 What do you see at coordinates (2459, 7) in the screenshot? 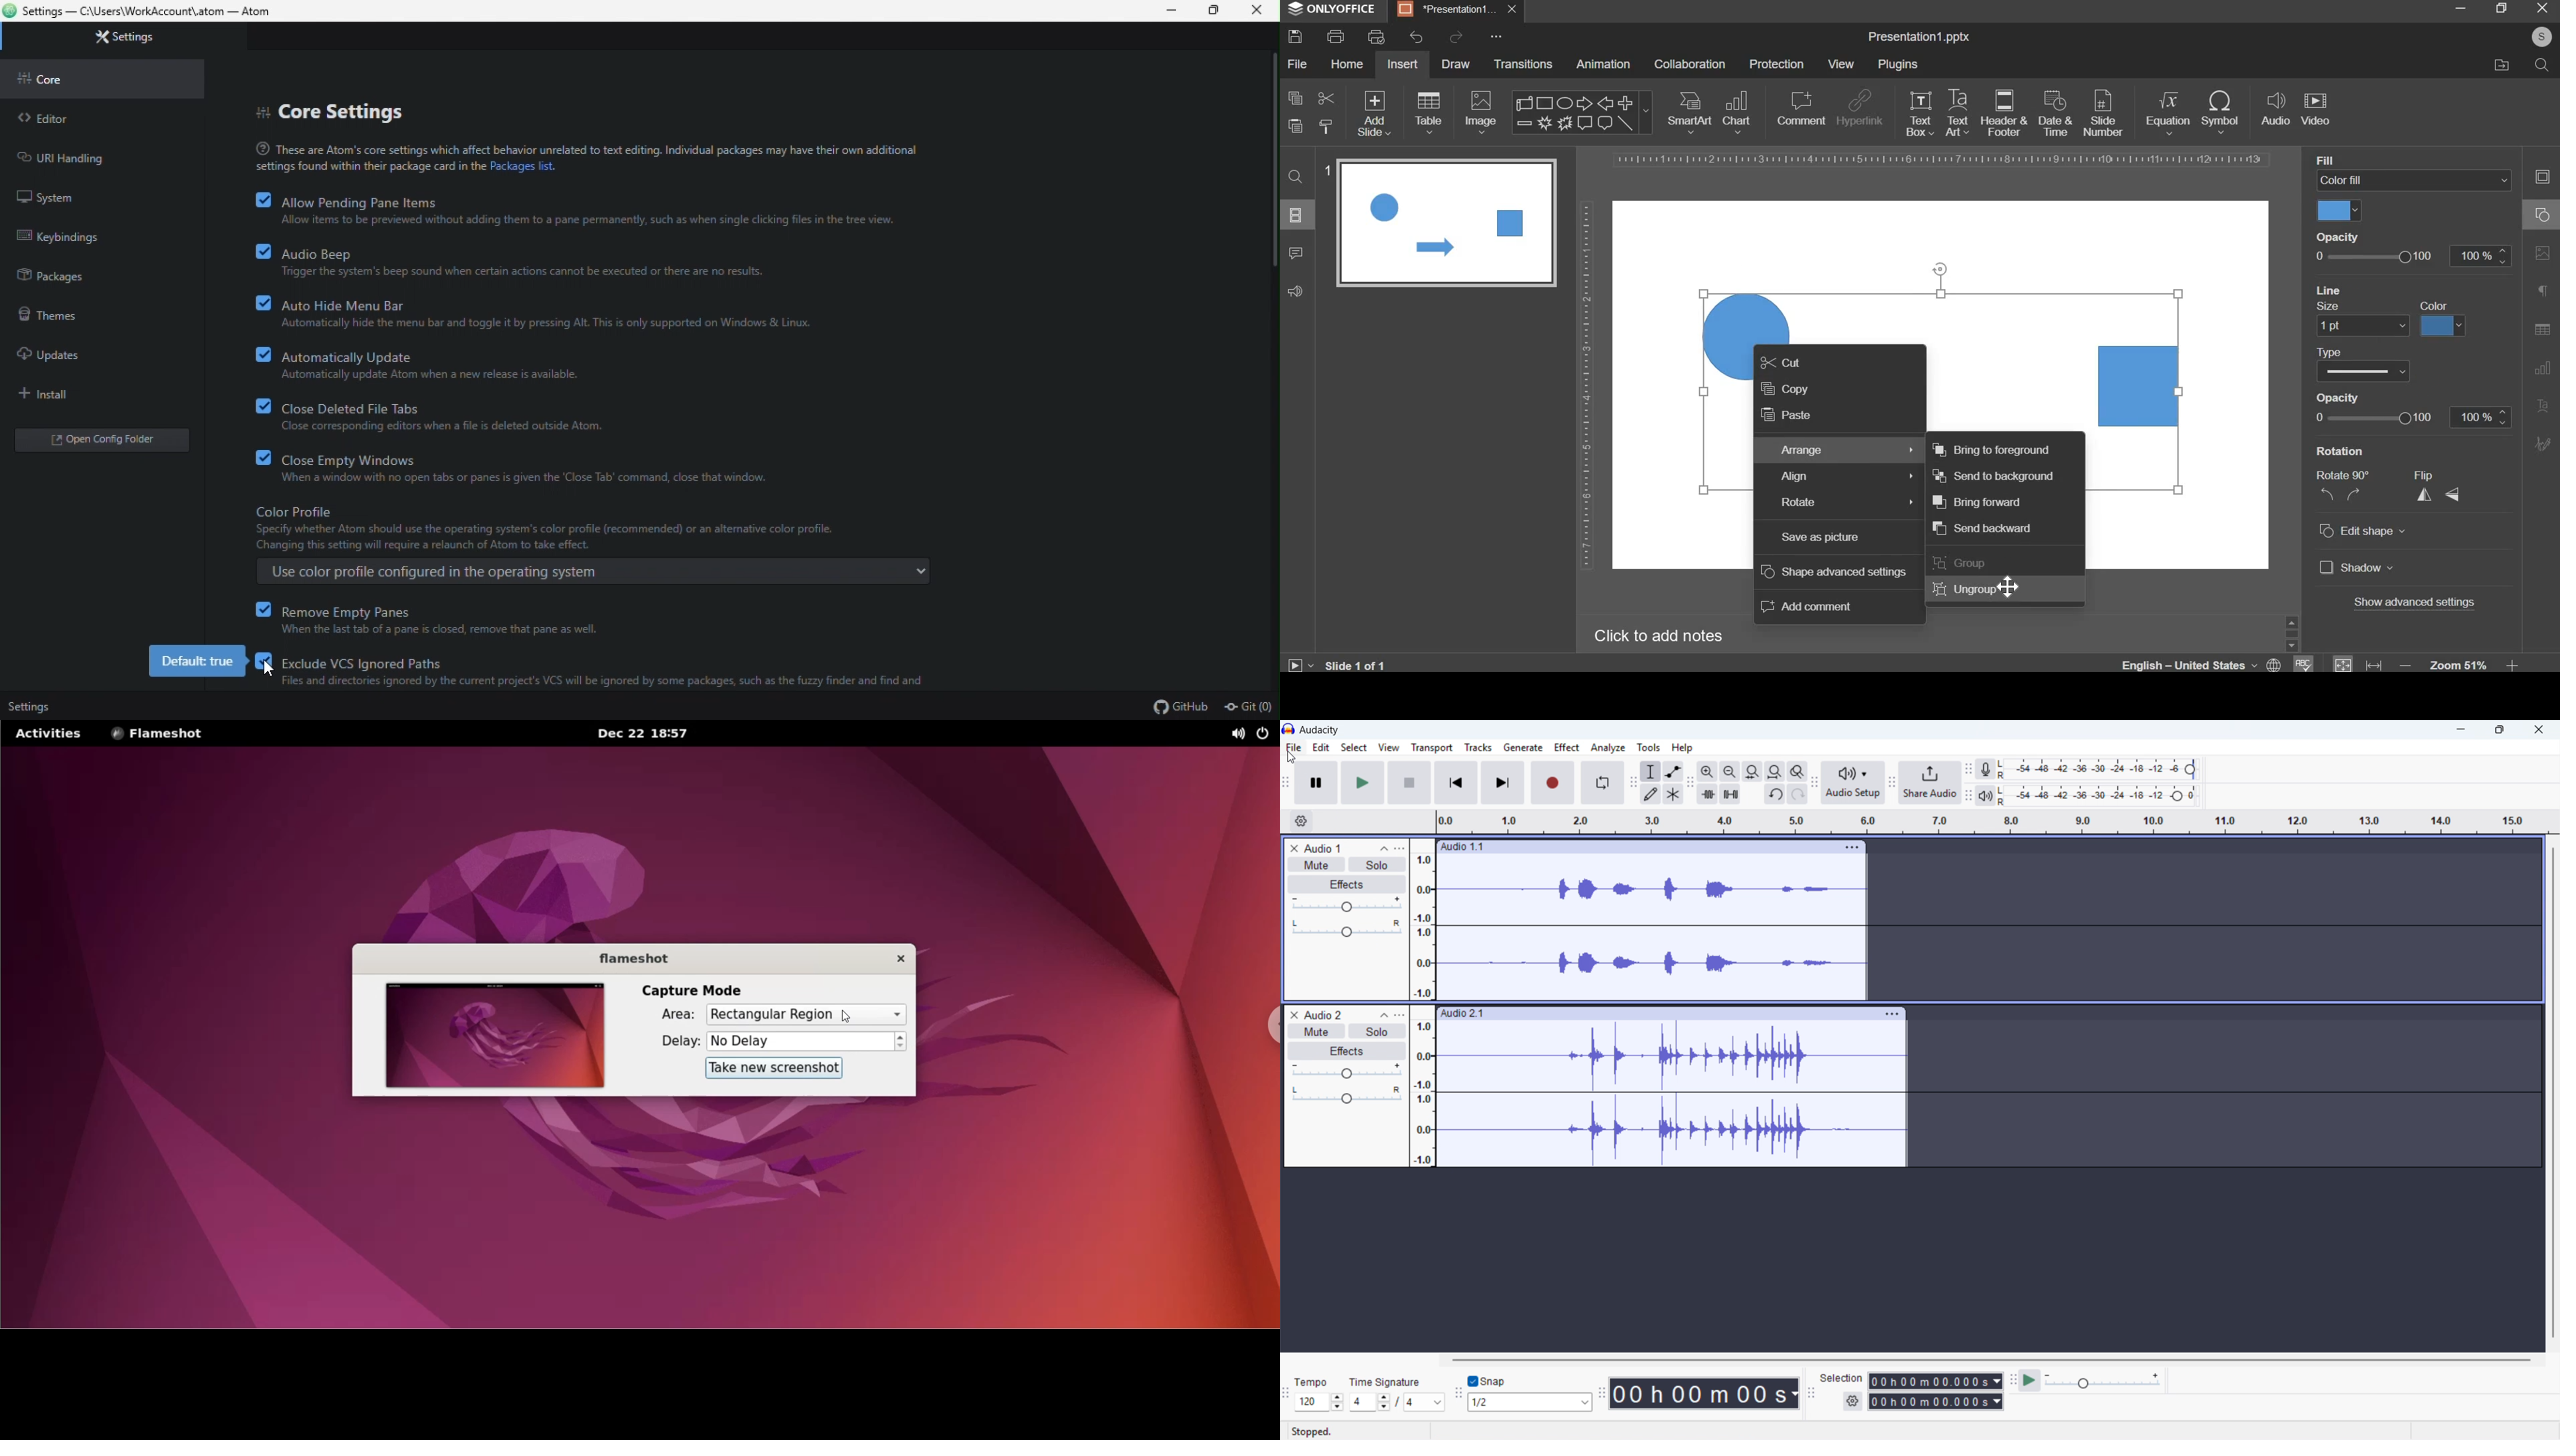
I see `minimize` at bounding box center [2459, 7].